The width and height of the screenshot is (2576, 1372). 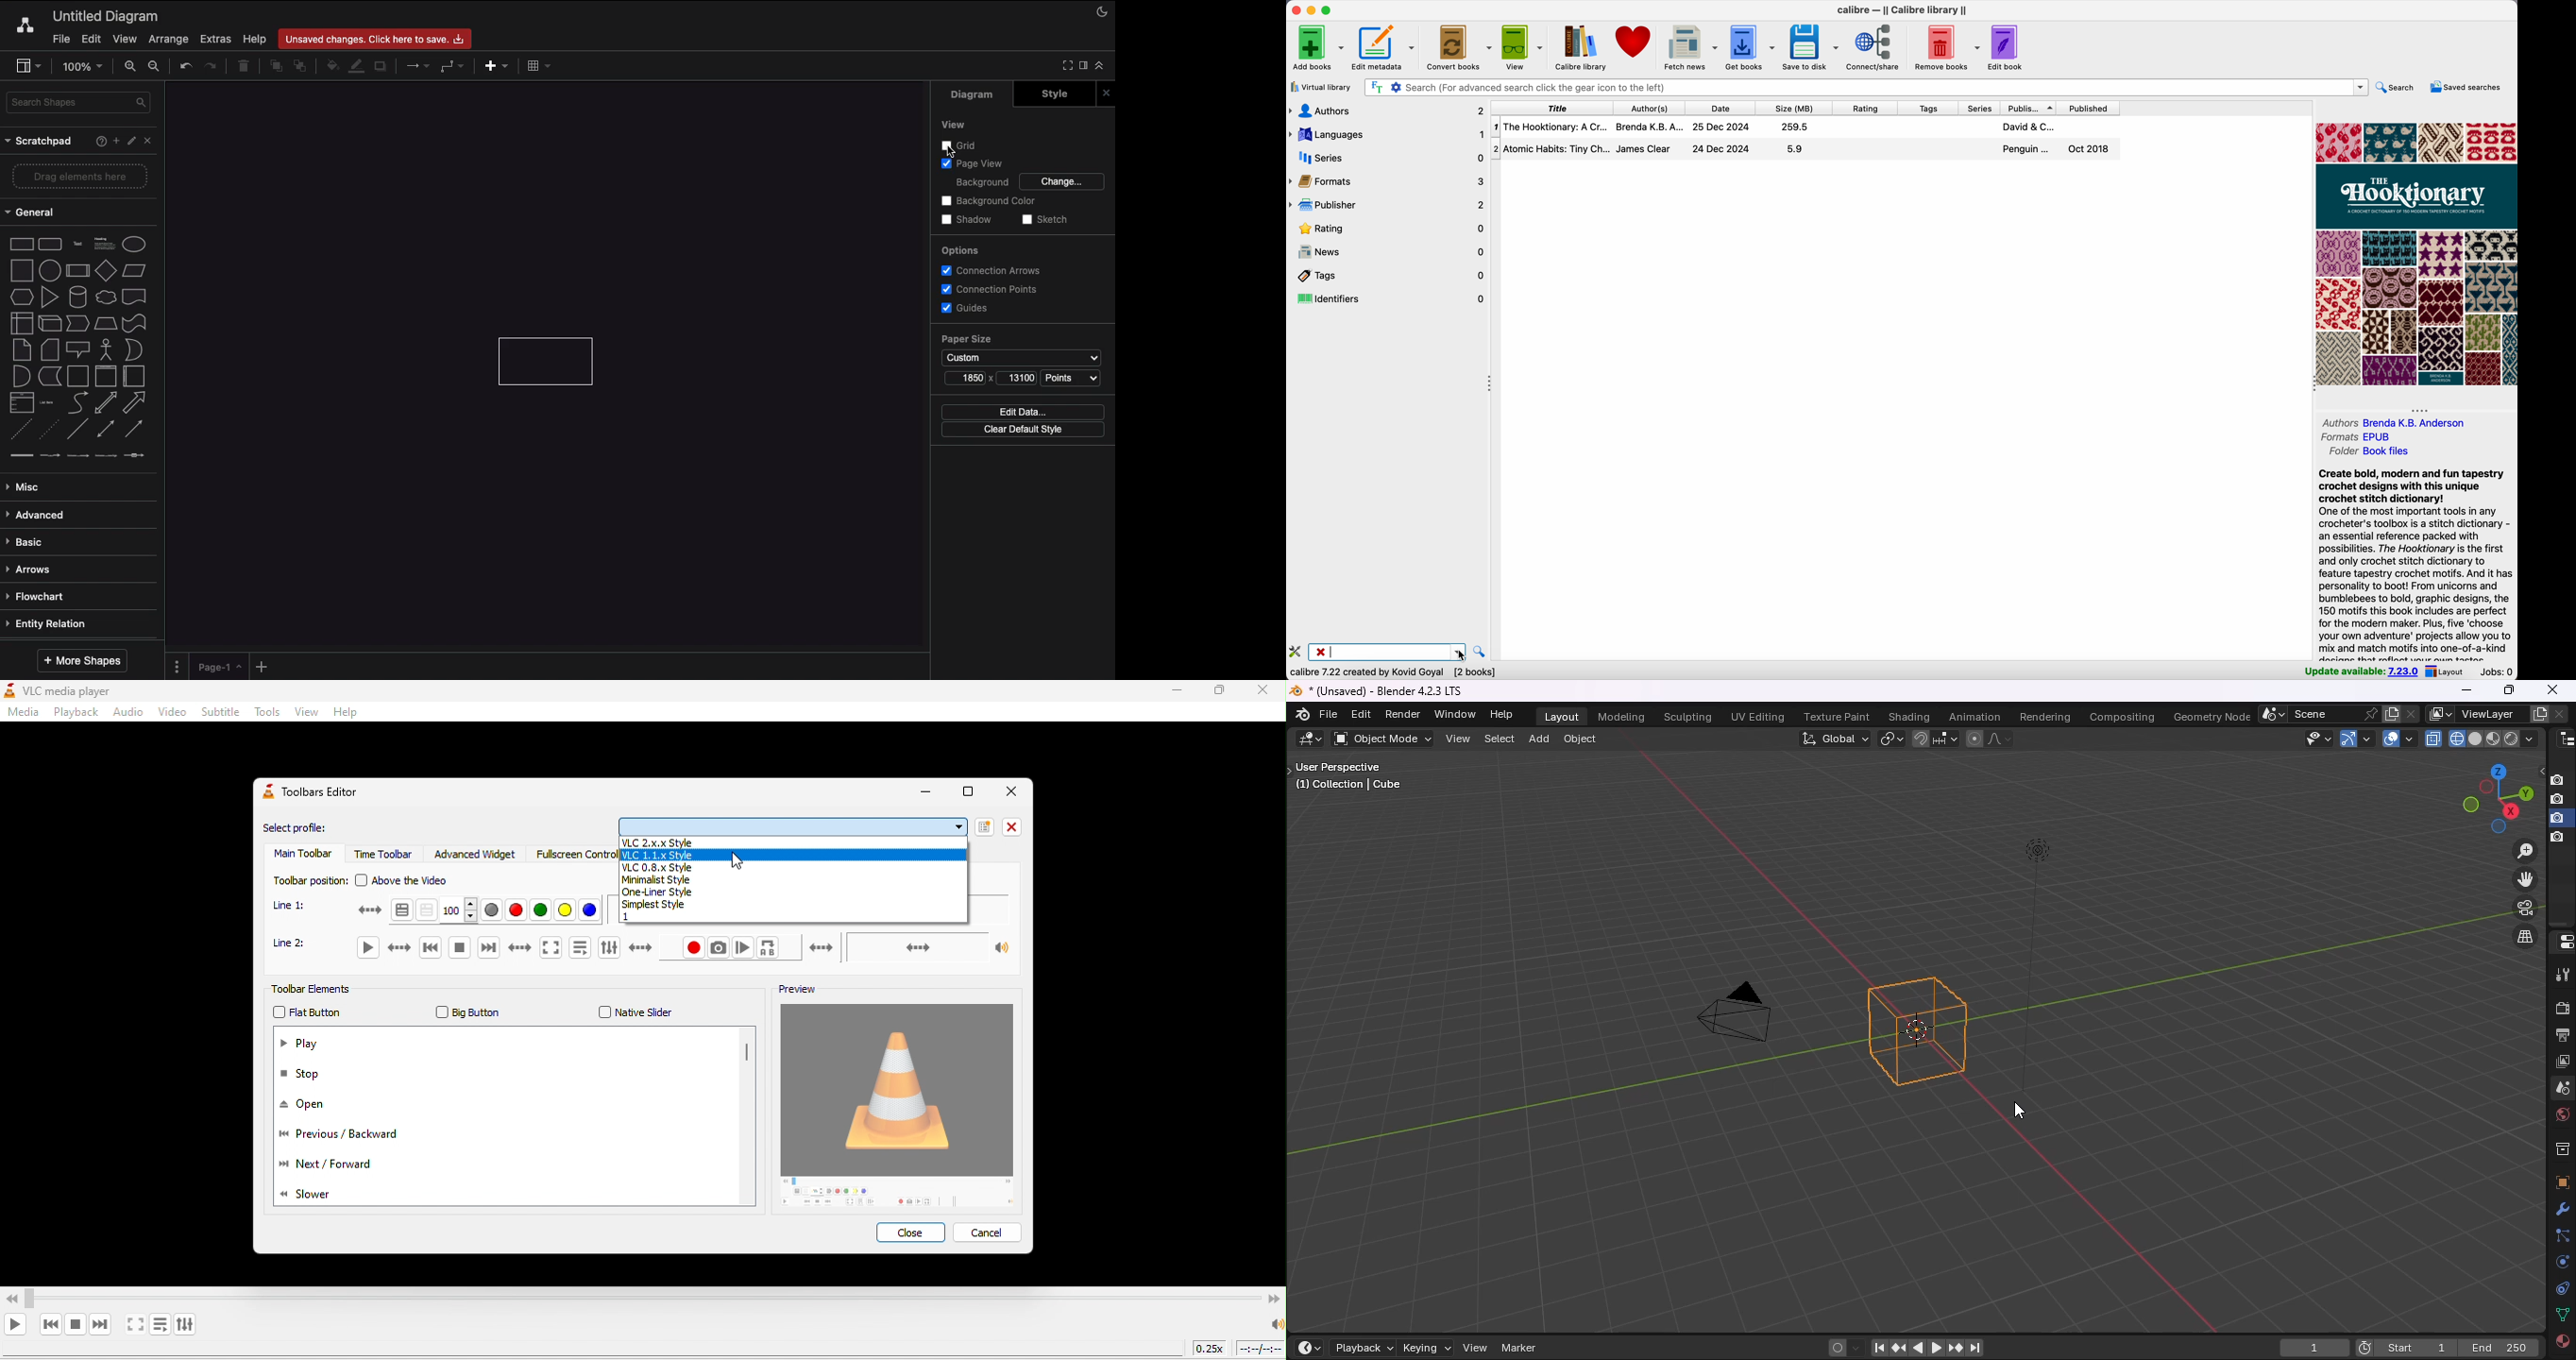 What do you see at coordinates (213, 40) in the screenshot?
I see `Extras` at bounding box center [213, 40].